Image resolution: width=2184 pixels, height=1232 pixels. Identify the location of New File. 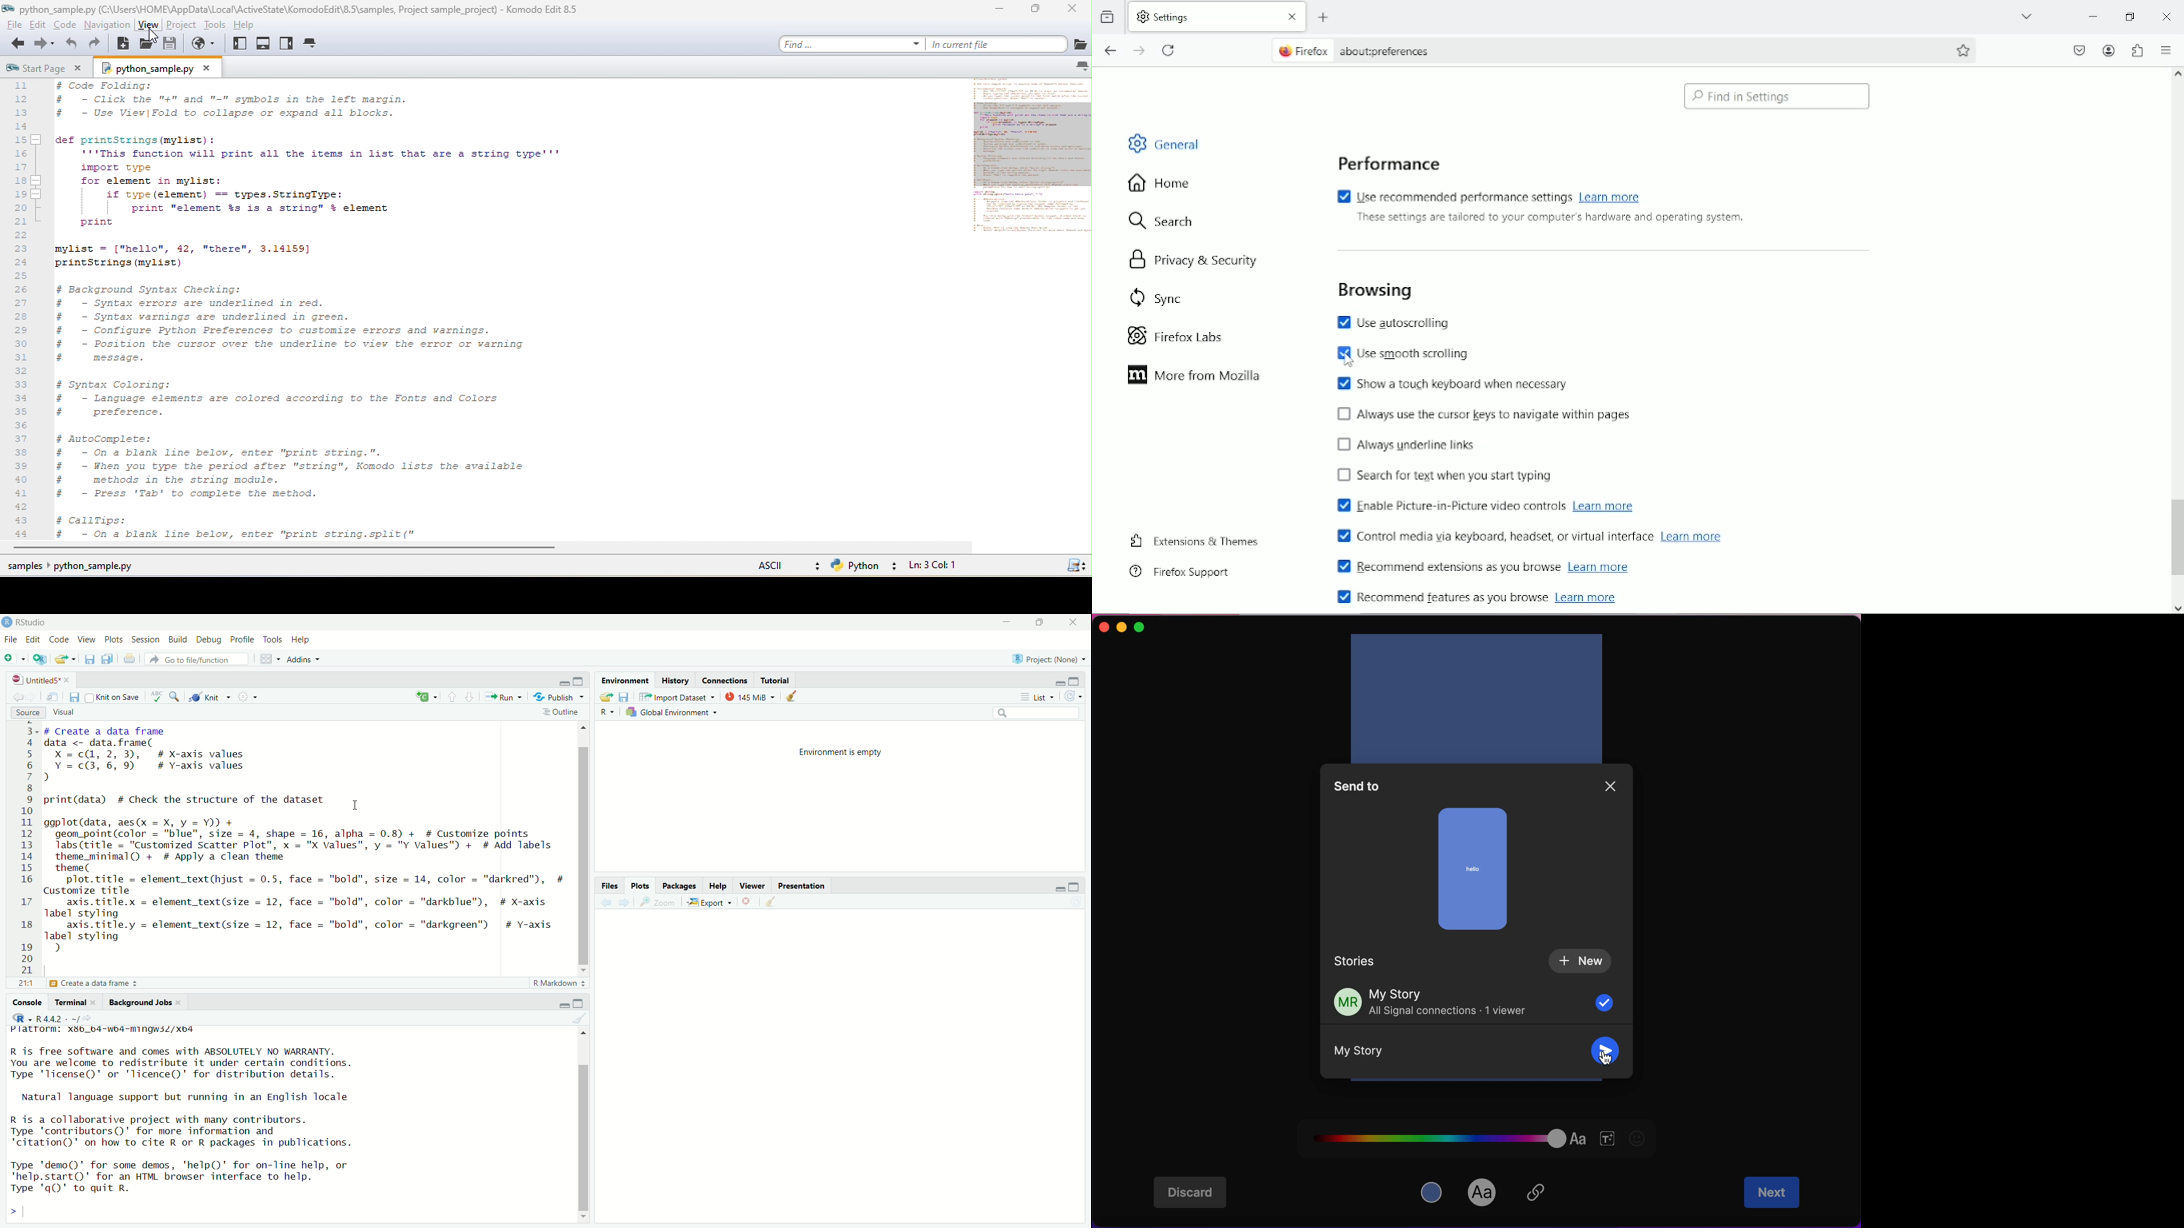
(13, 658).